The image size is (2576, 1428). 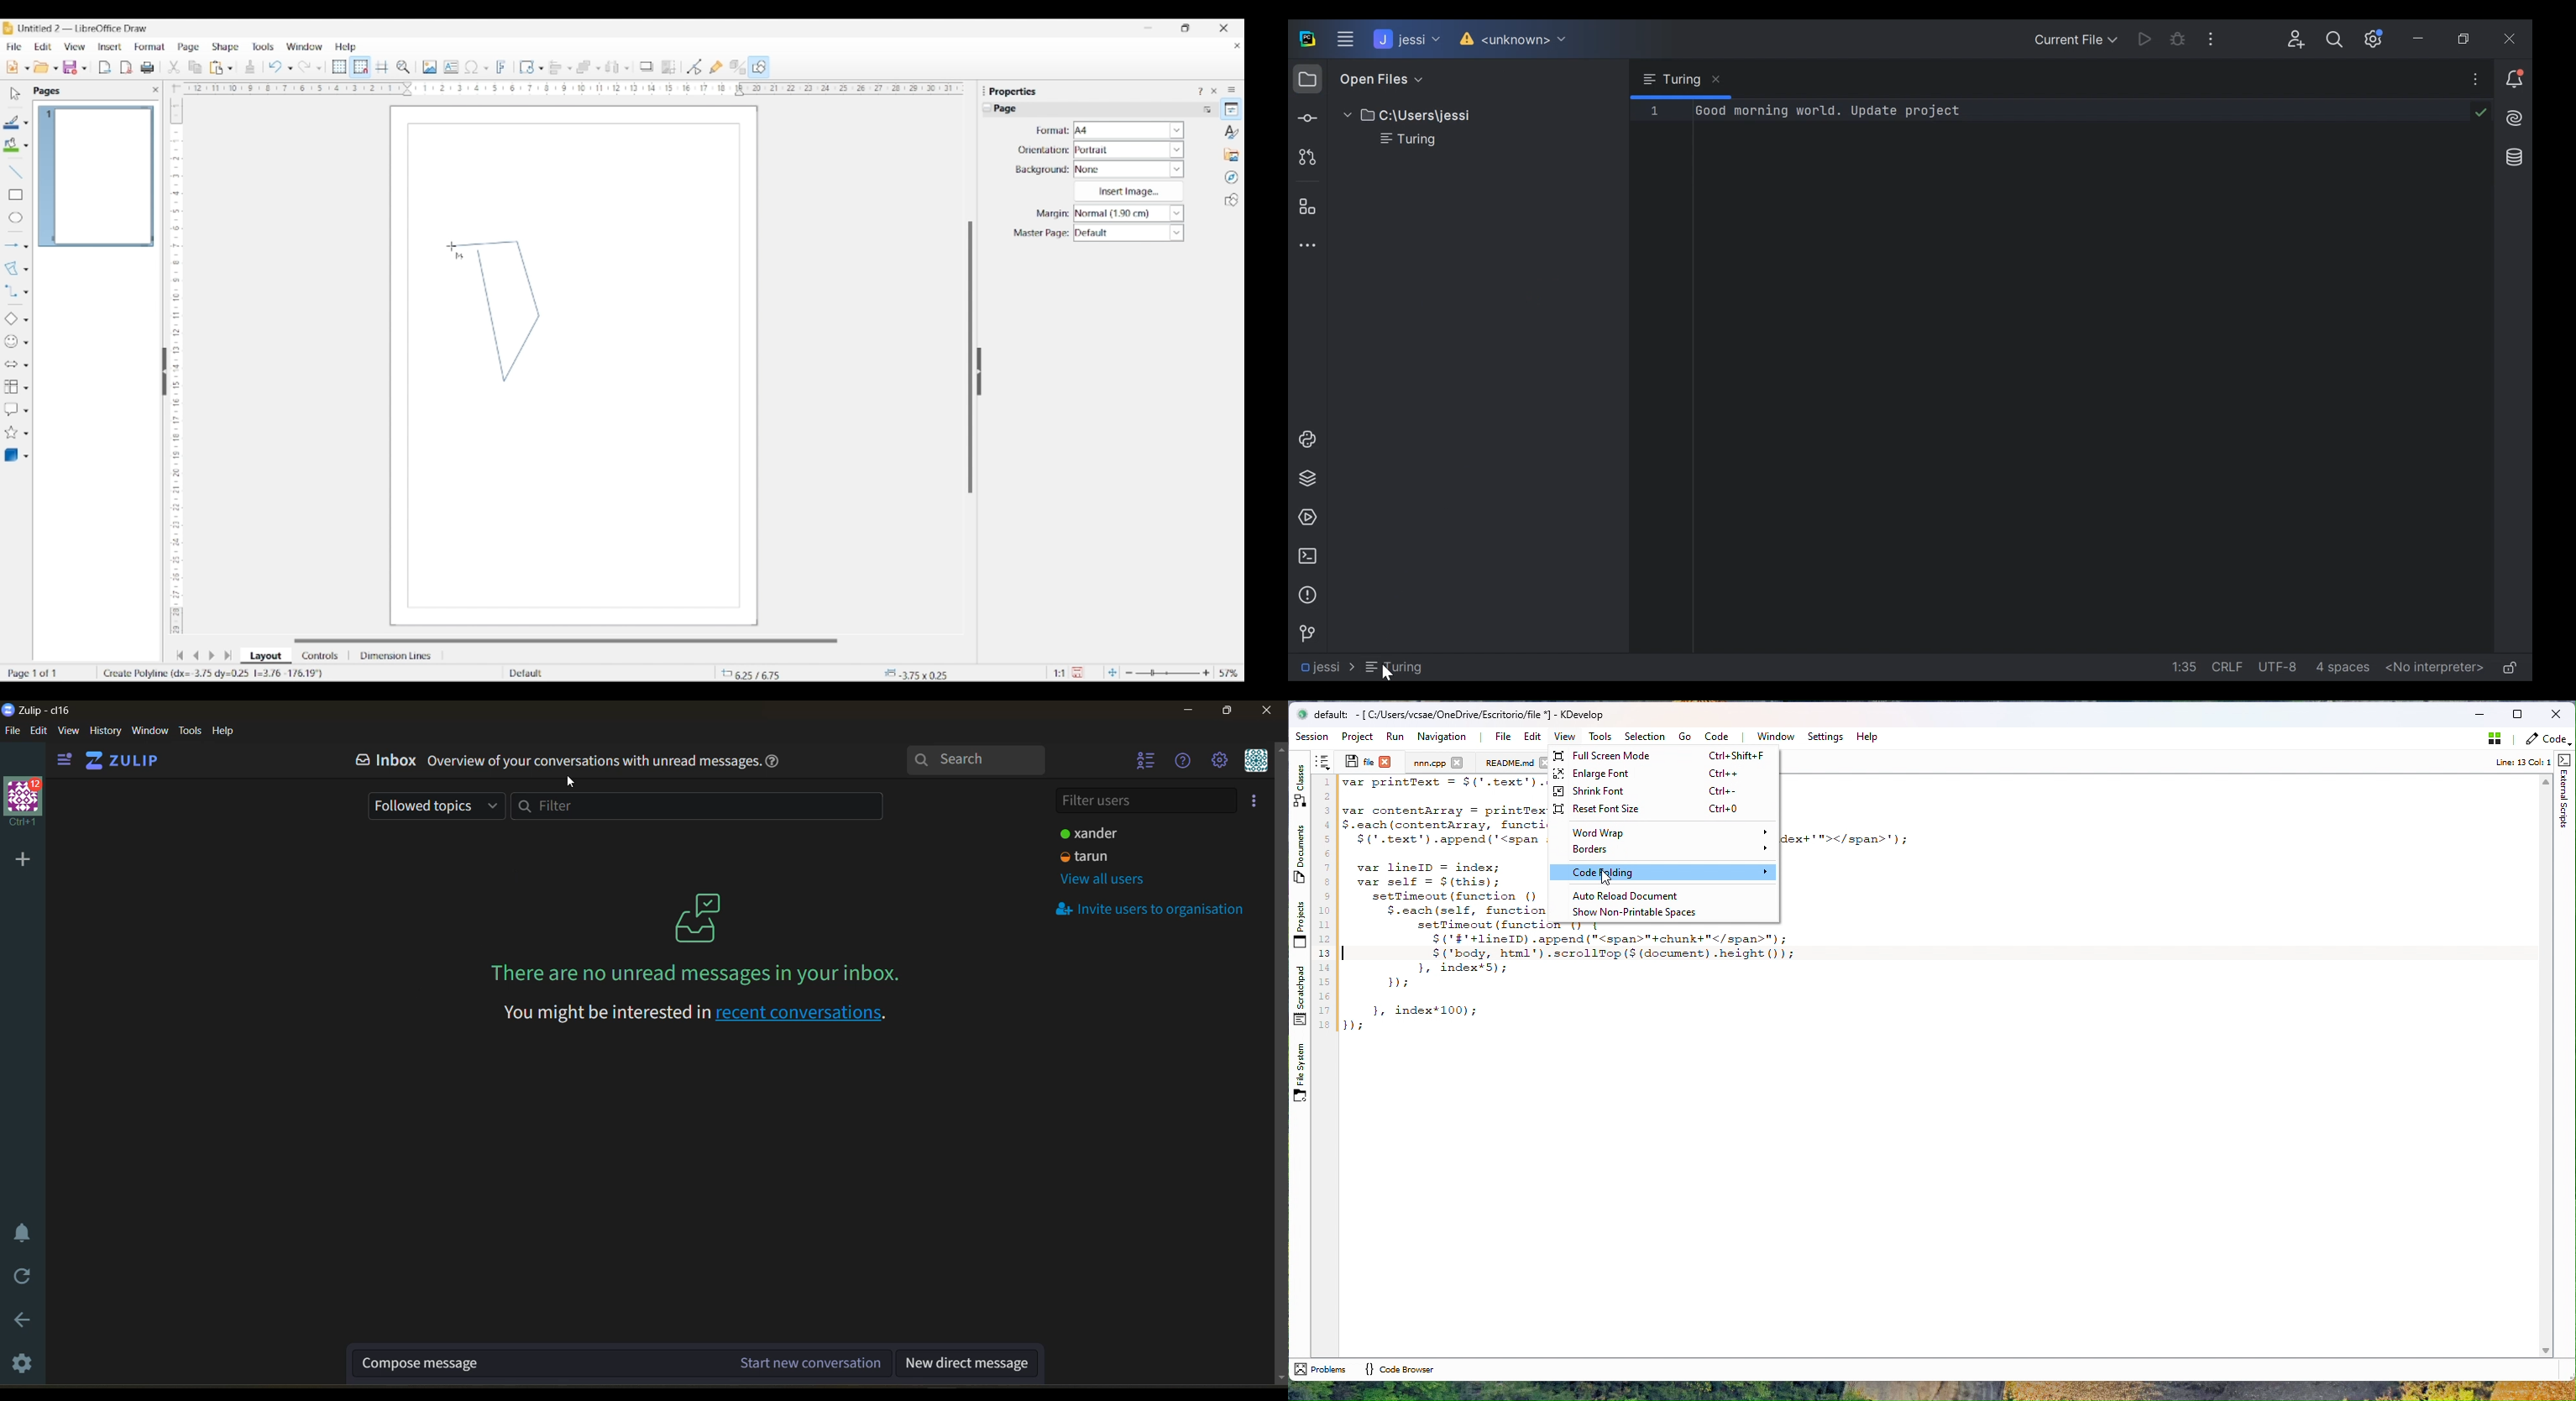 I want to click on Selected copy options, so click(x=195, y=67).